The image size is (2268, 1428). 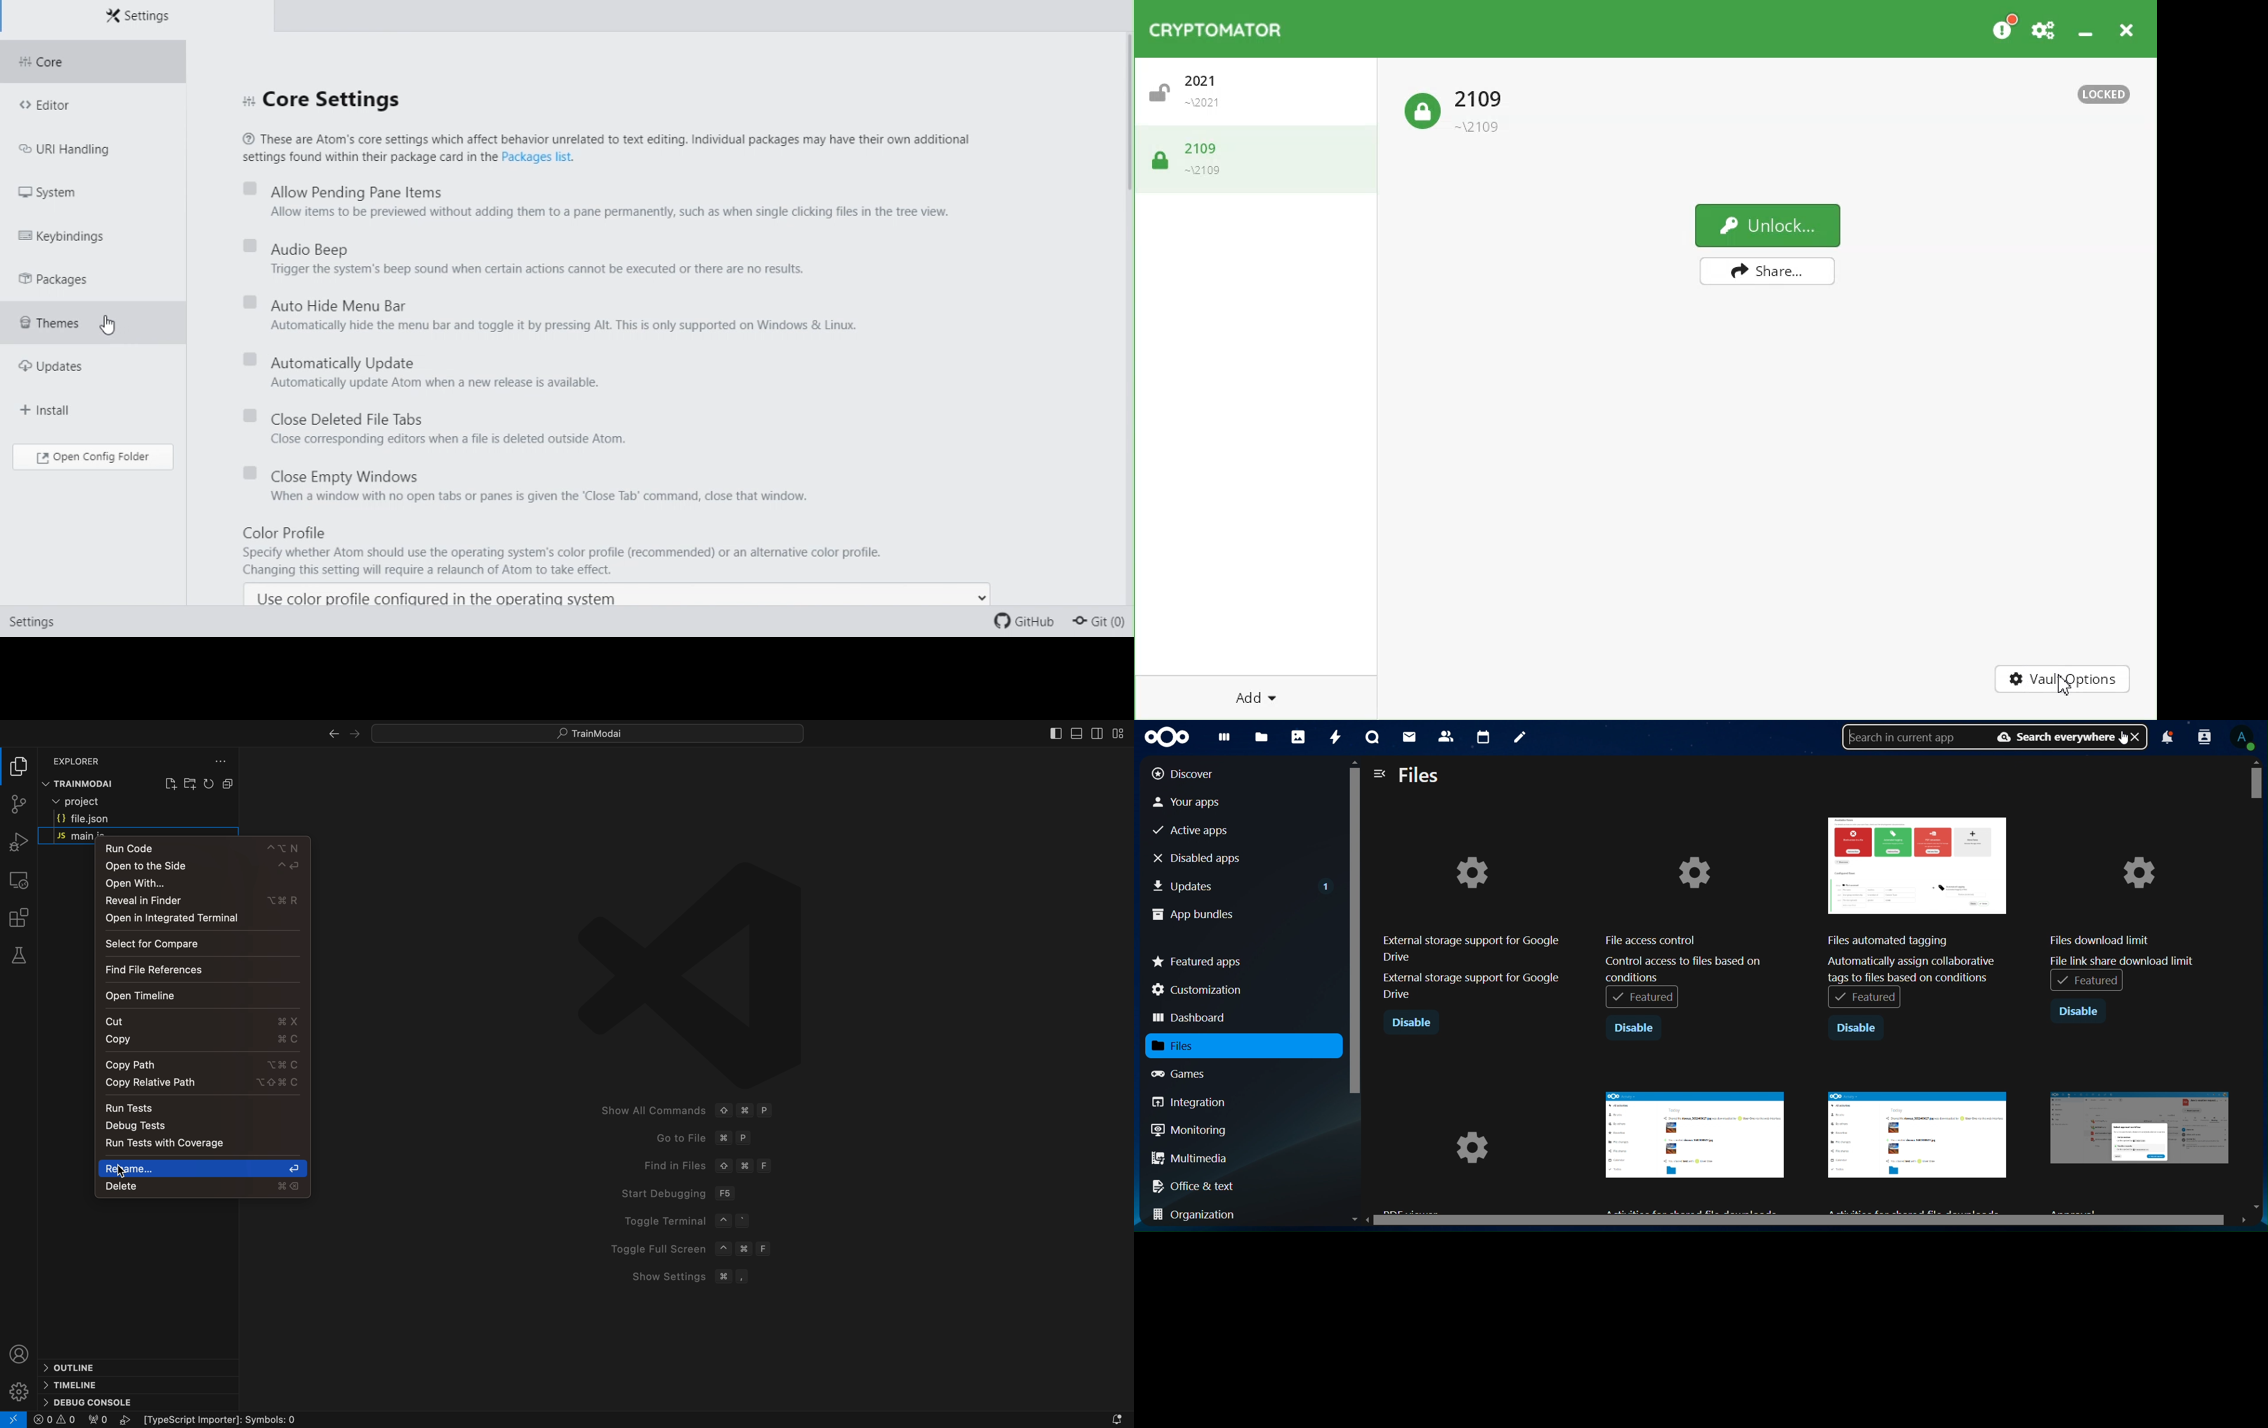 What do you see at coordinates (1199, 1215) in the screenshot?
I see `organization` at bounding box center [1199, 1215].